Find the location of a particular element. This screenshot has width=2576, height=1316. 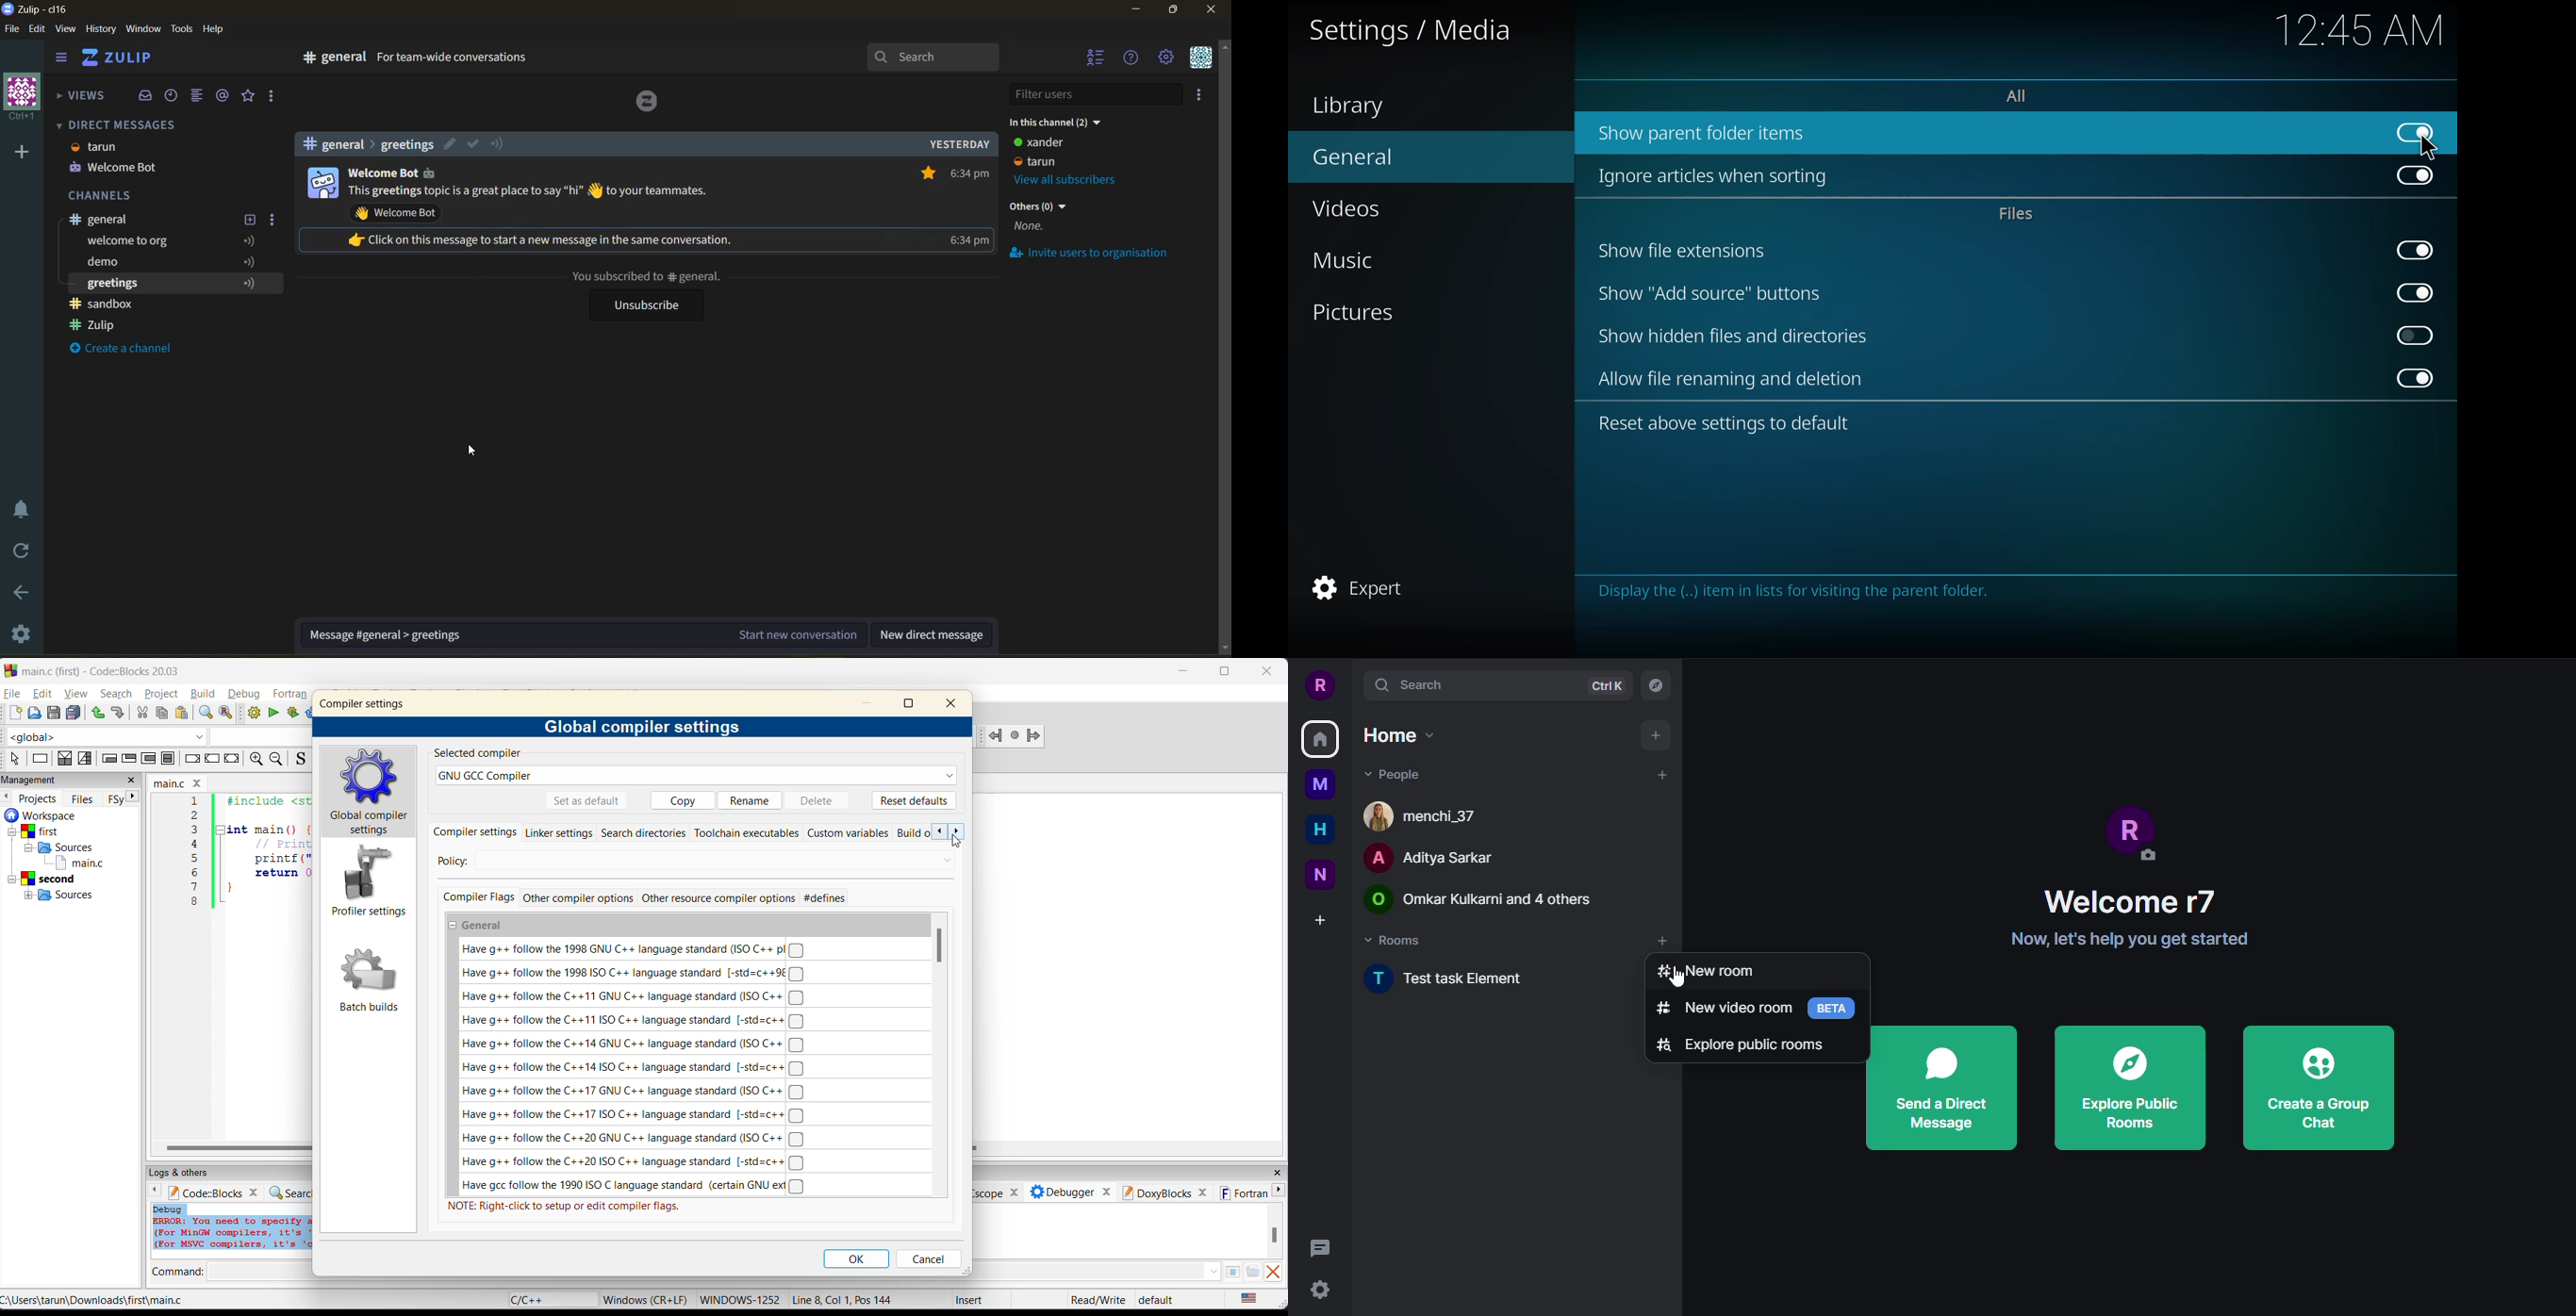

show file extensions is located at coordinates (1683, 252).